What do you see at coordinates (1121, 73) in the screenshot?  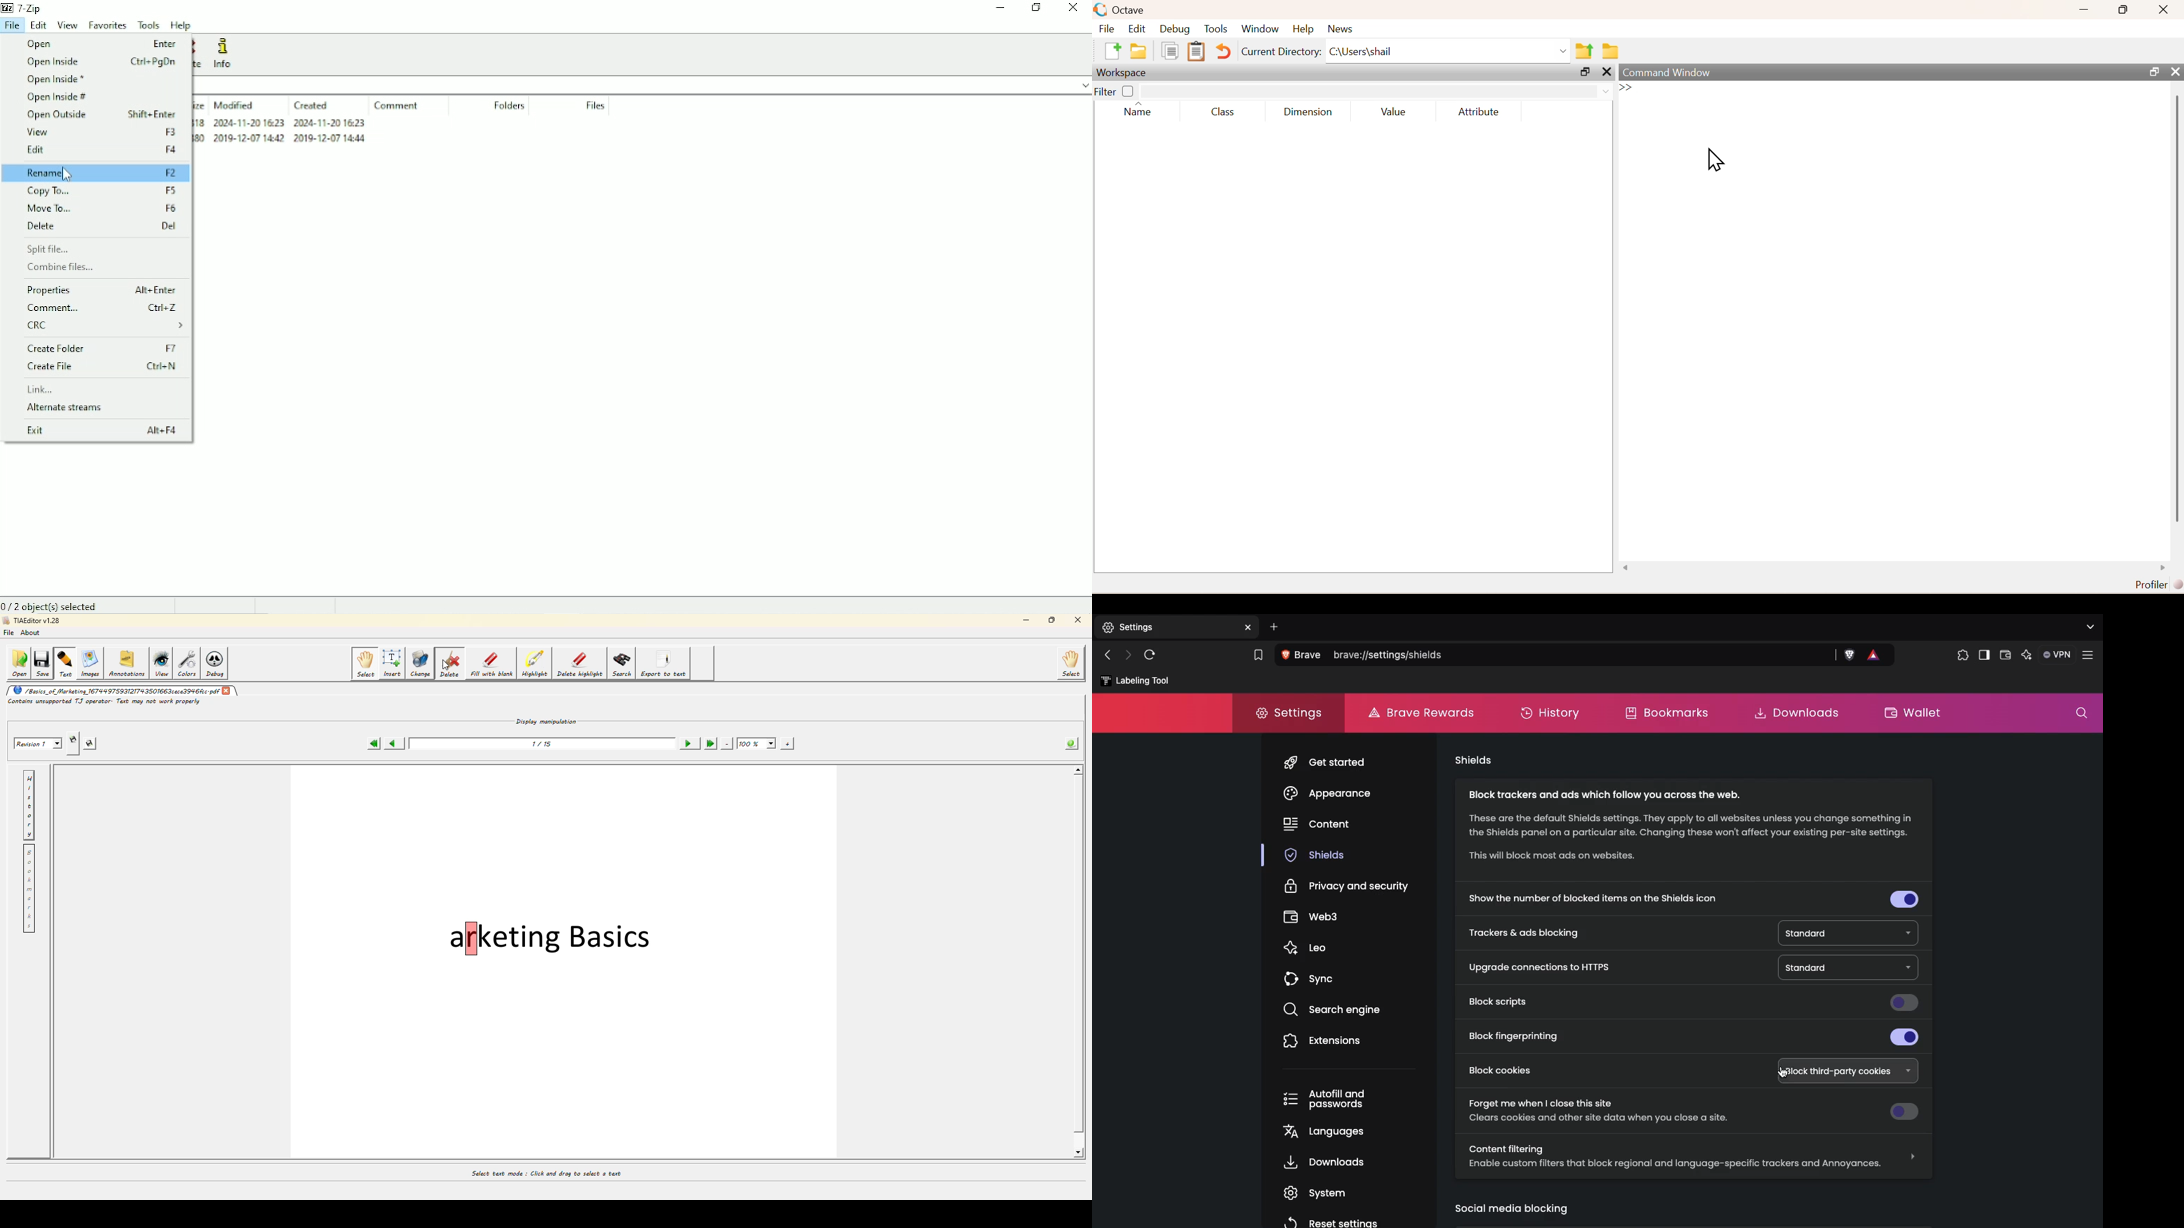 I see `Workspace` at bounding box center [1121, 73].